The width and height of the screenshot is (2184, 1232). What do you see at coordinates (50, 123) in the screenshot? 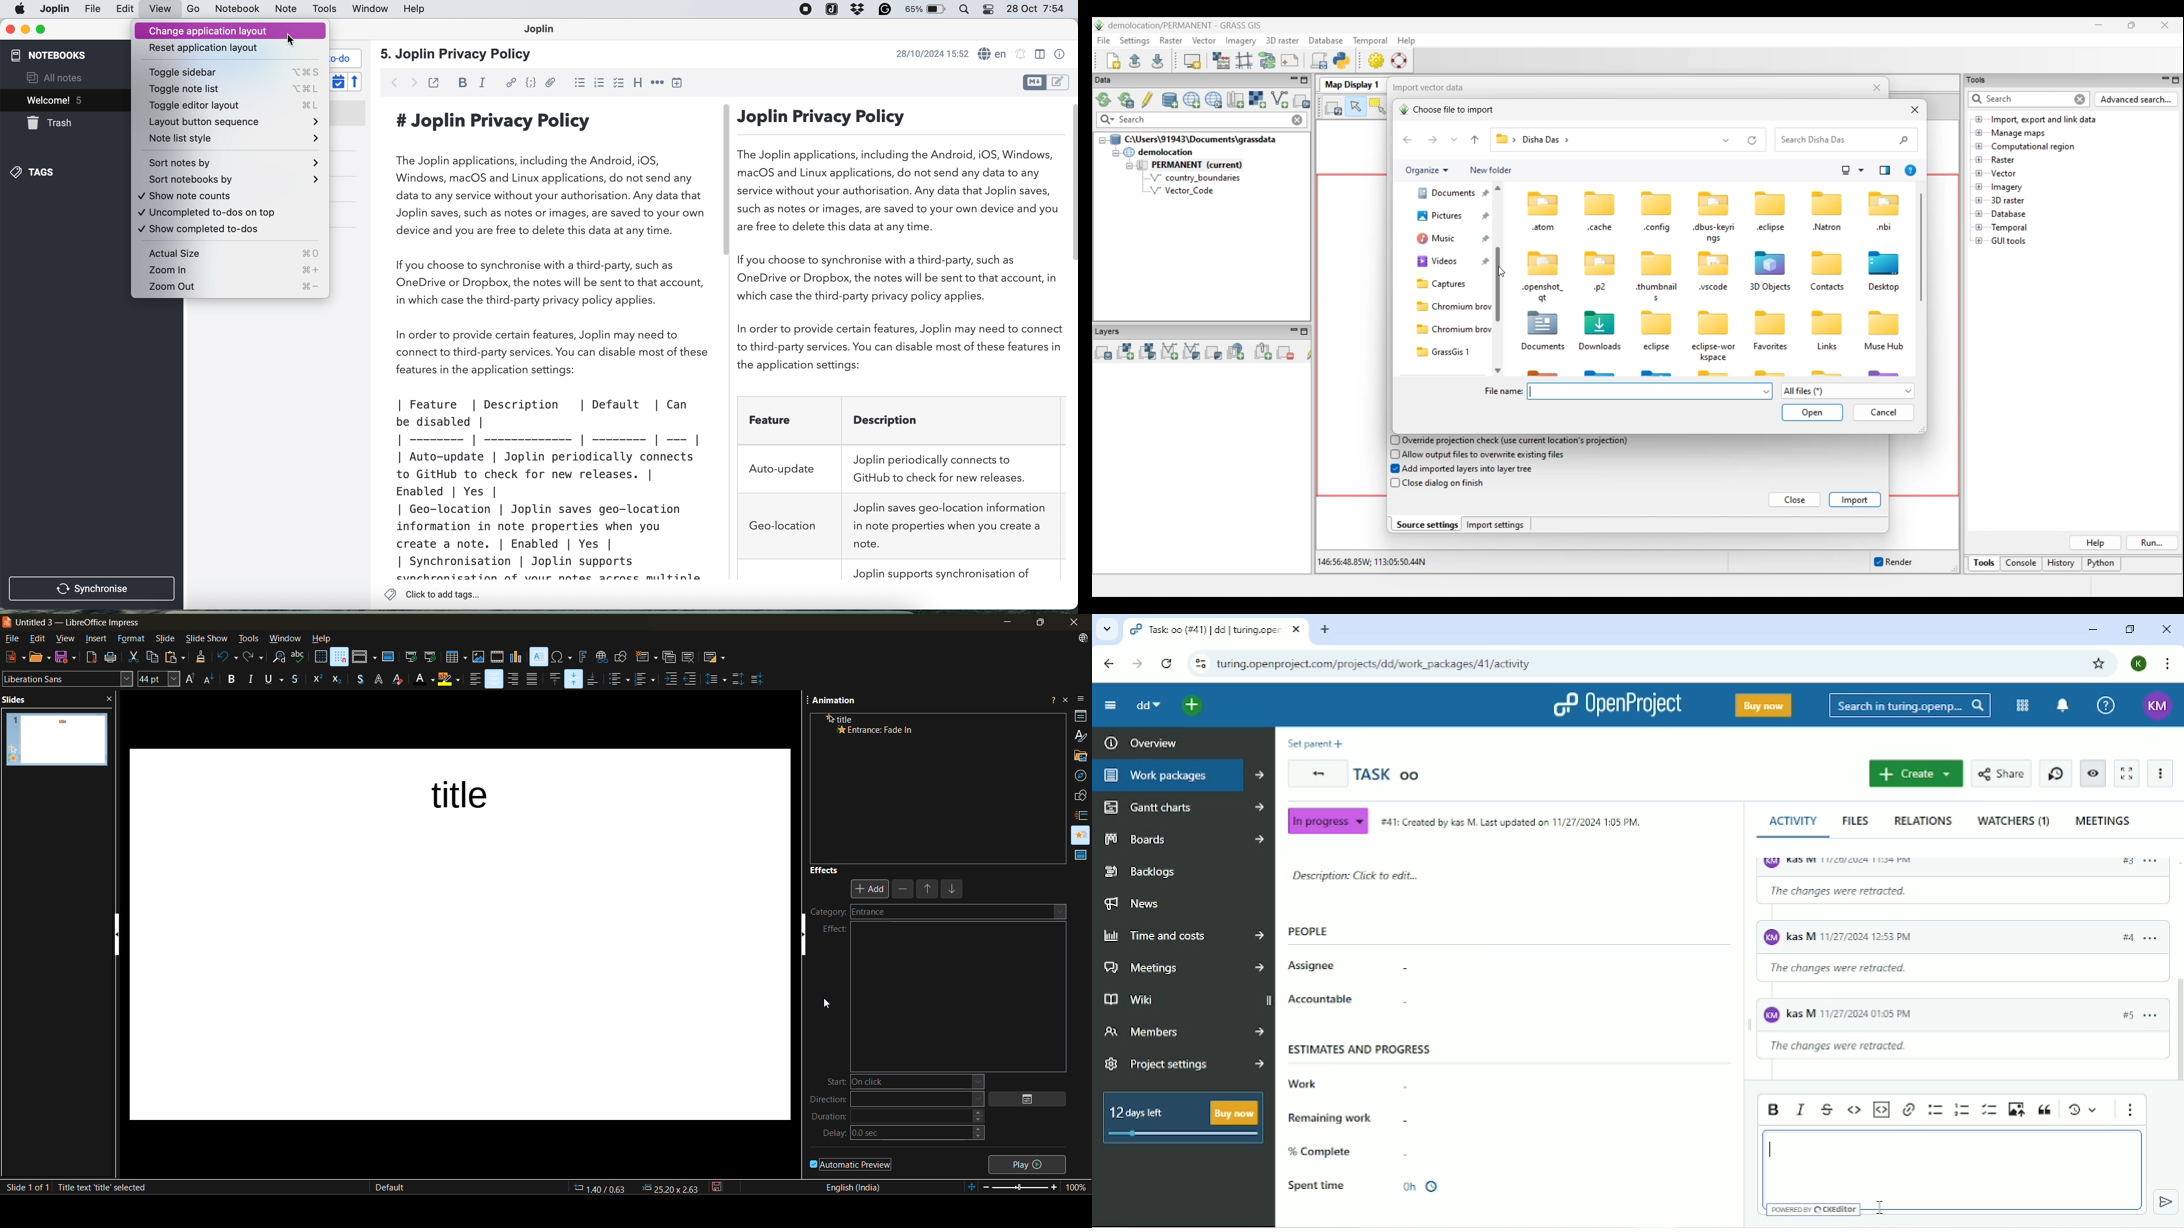
I see `trash` at bounding box center [50, 123].